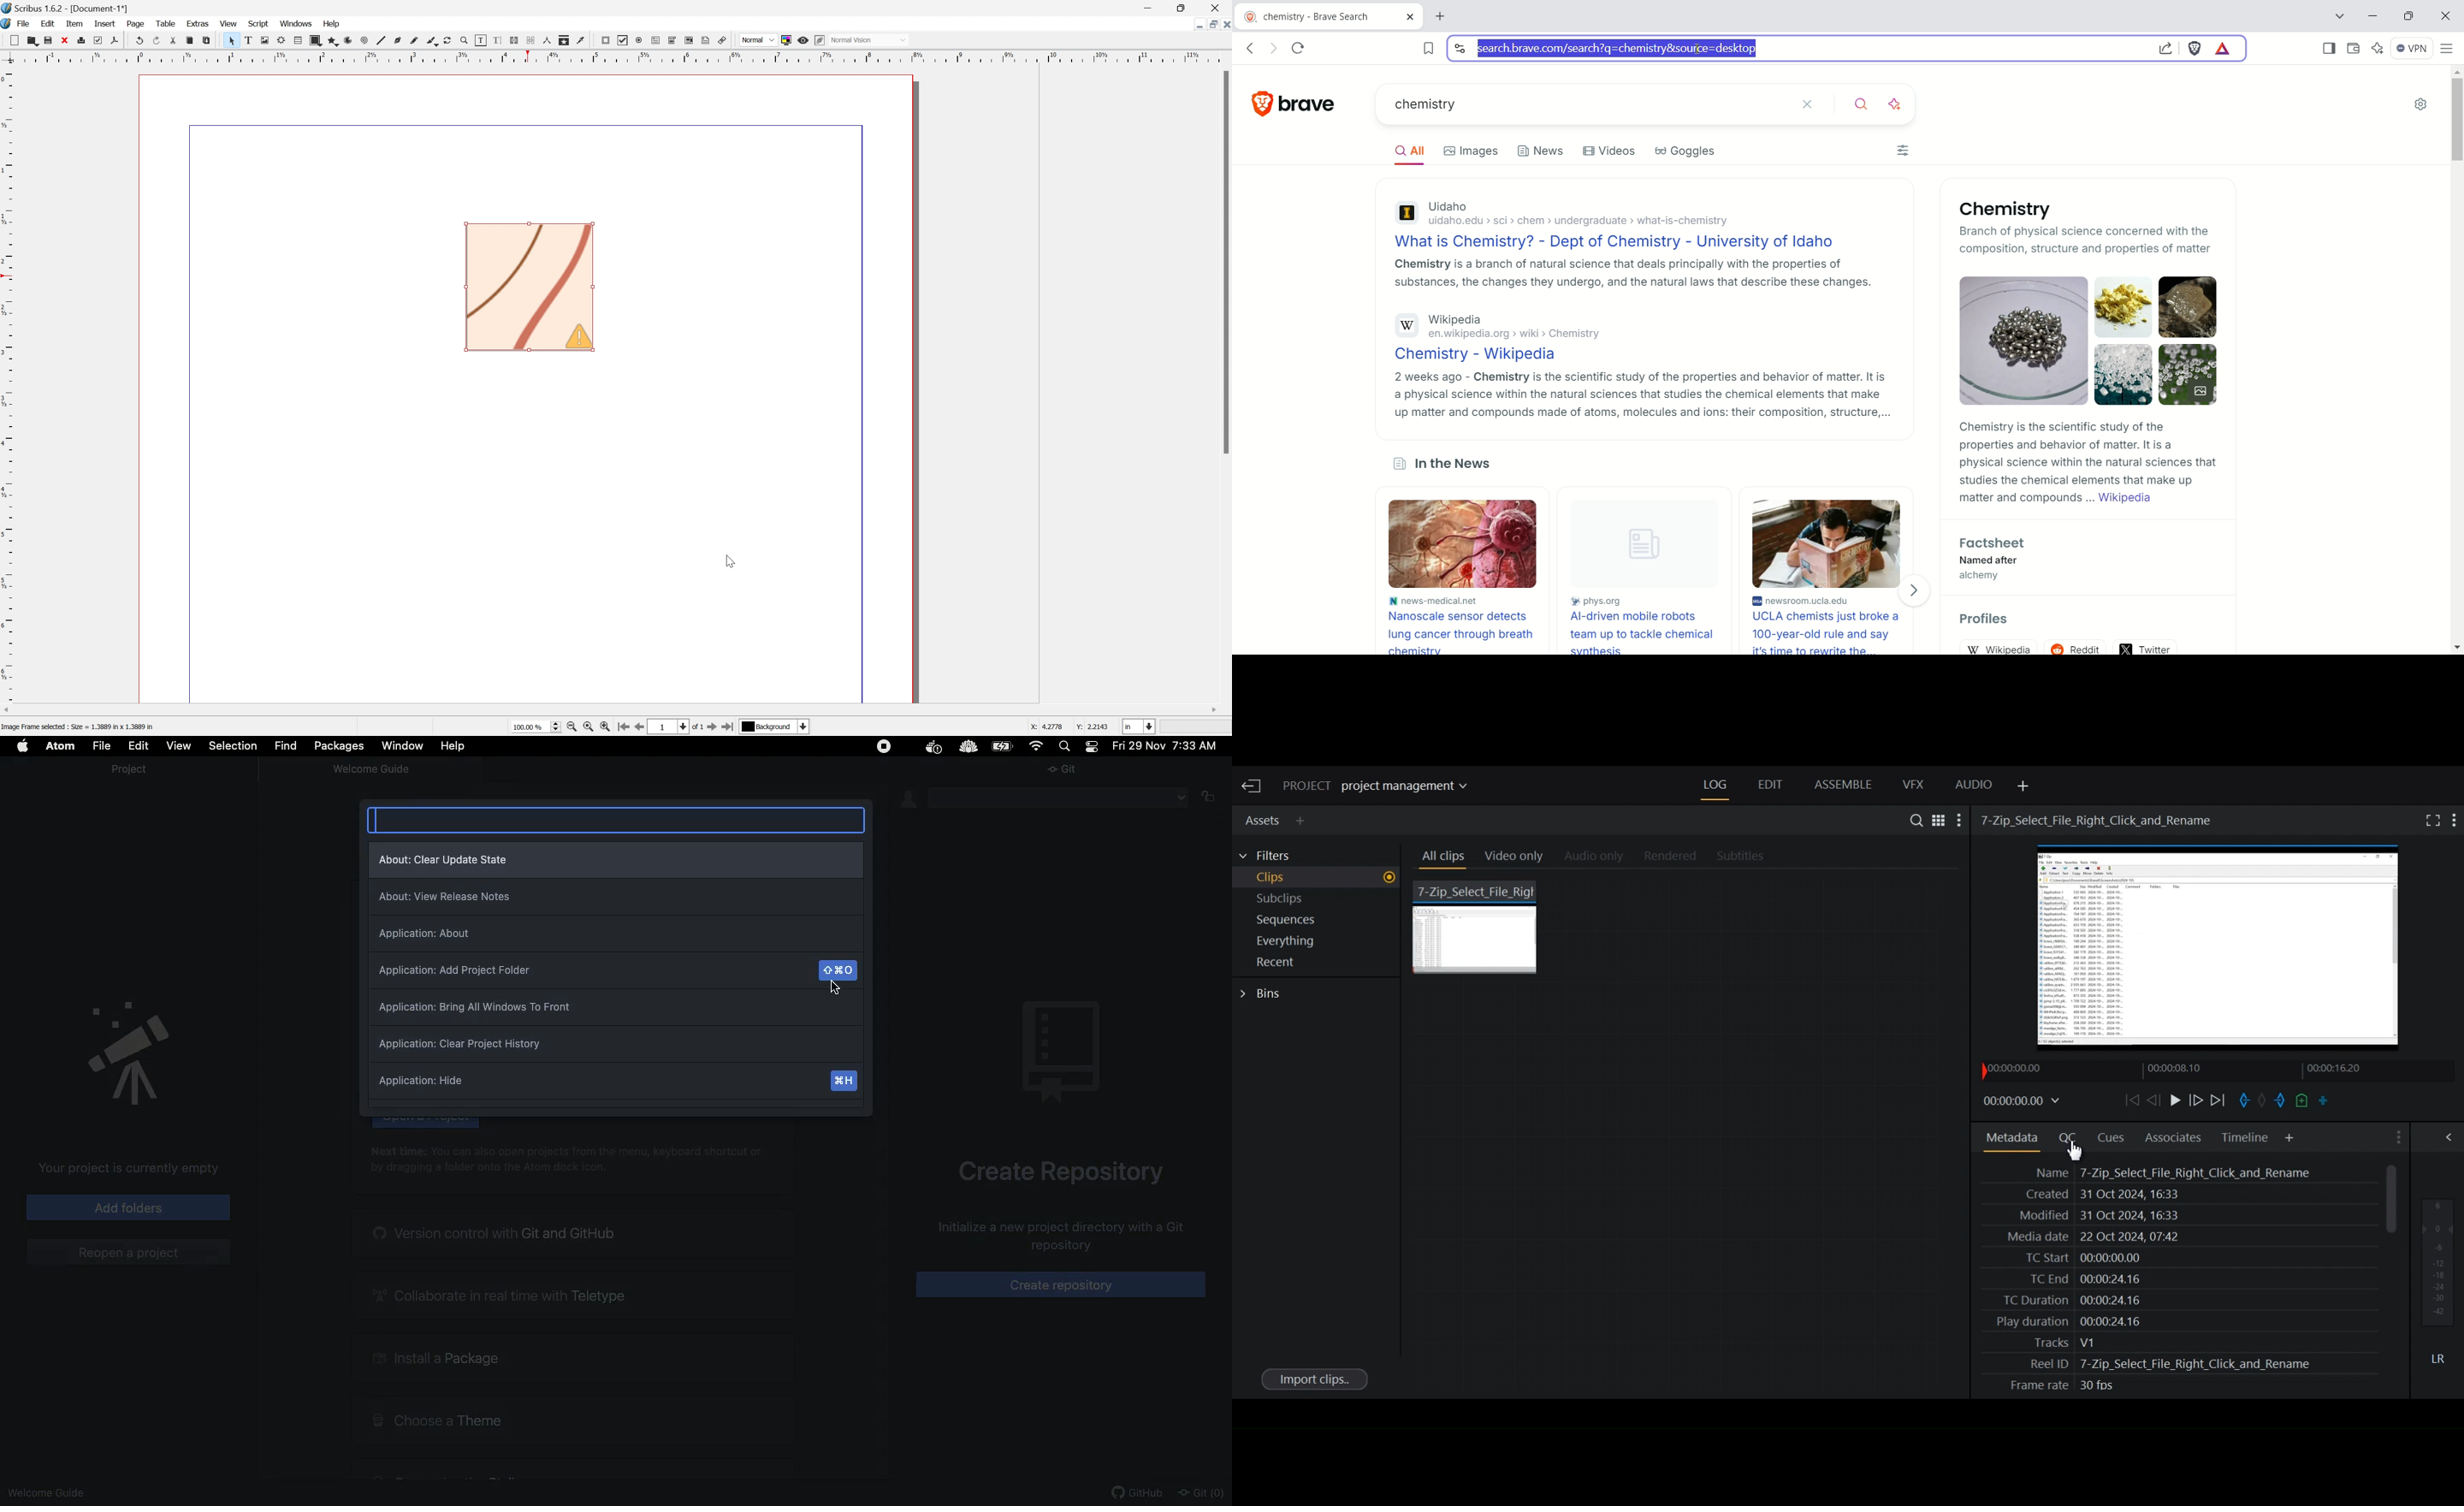 The width and height of the screenshot is (2464, 1512). I want to click on Audio output levels, so click(2438, 1261).